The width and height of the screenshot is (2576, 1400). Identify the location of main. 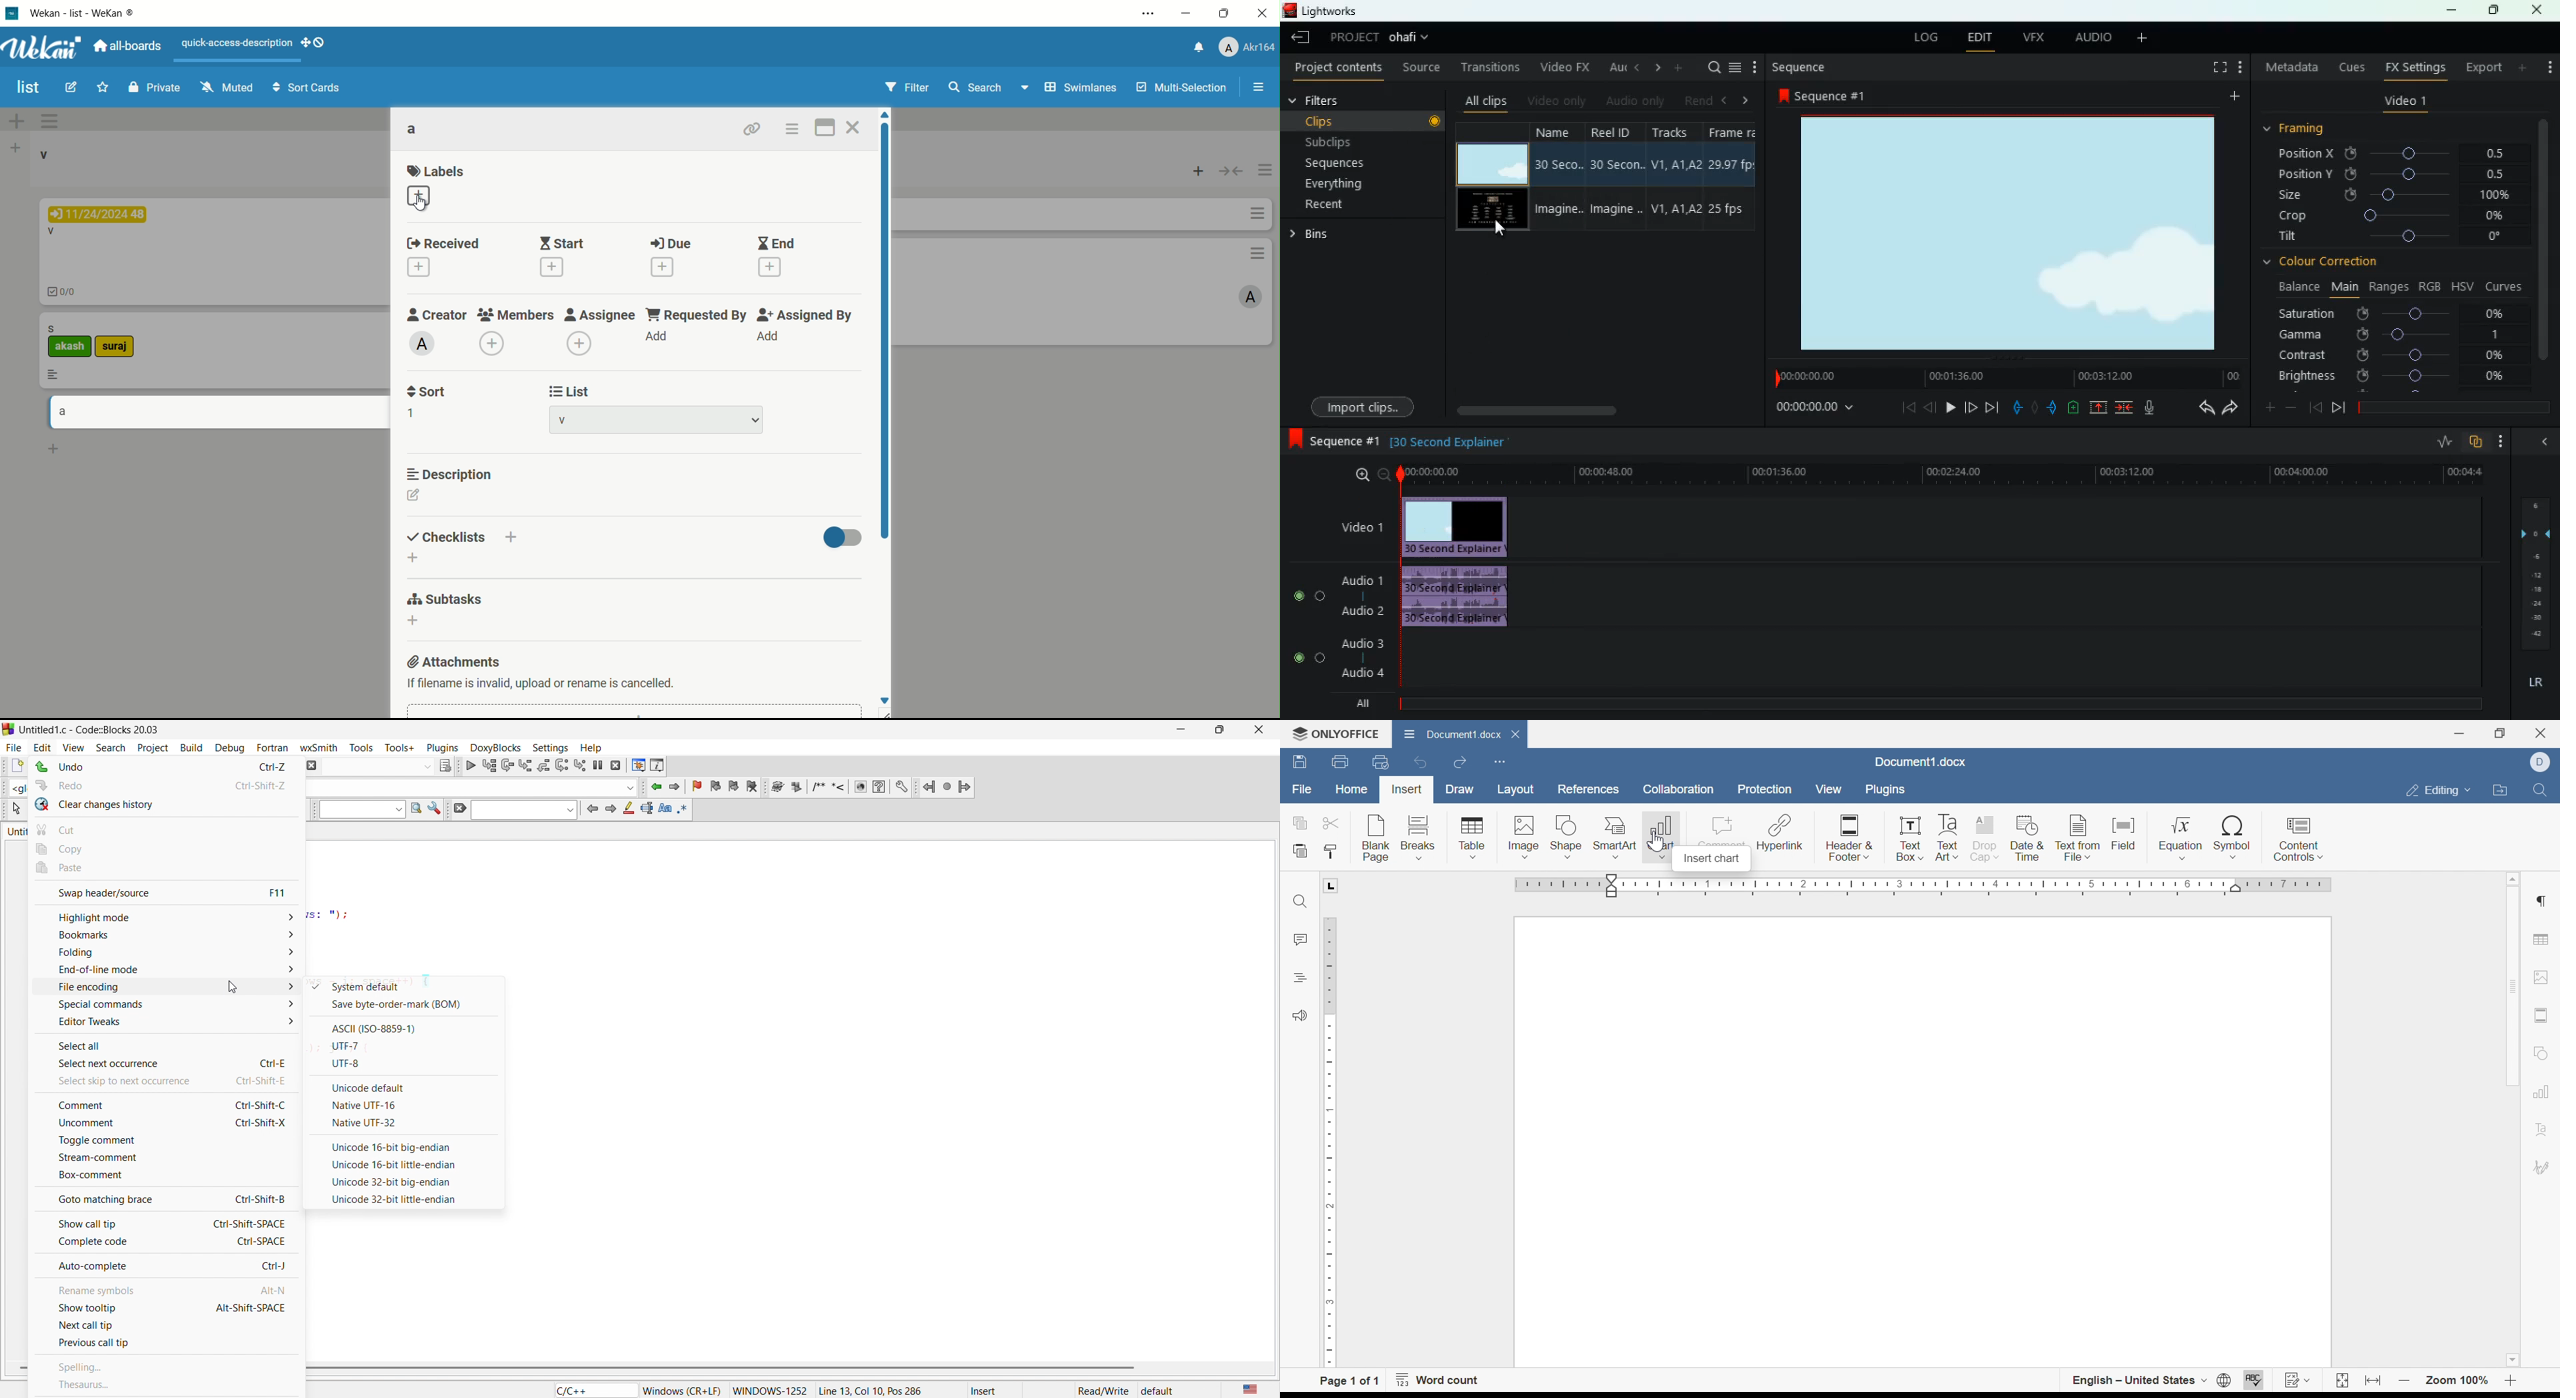
(2344, 285).